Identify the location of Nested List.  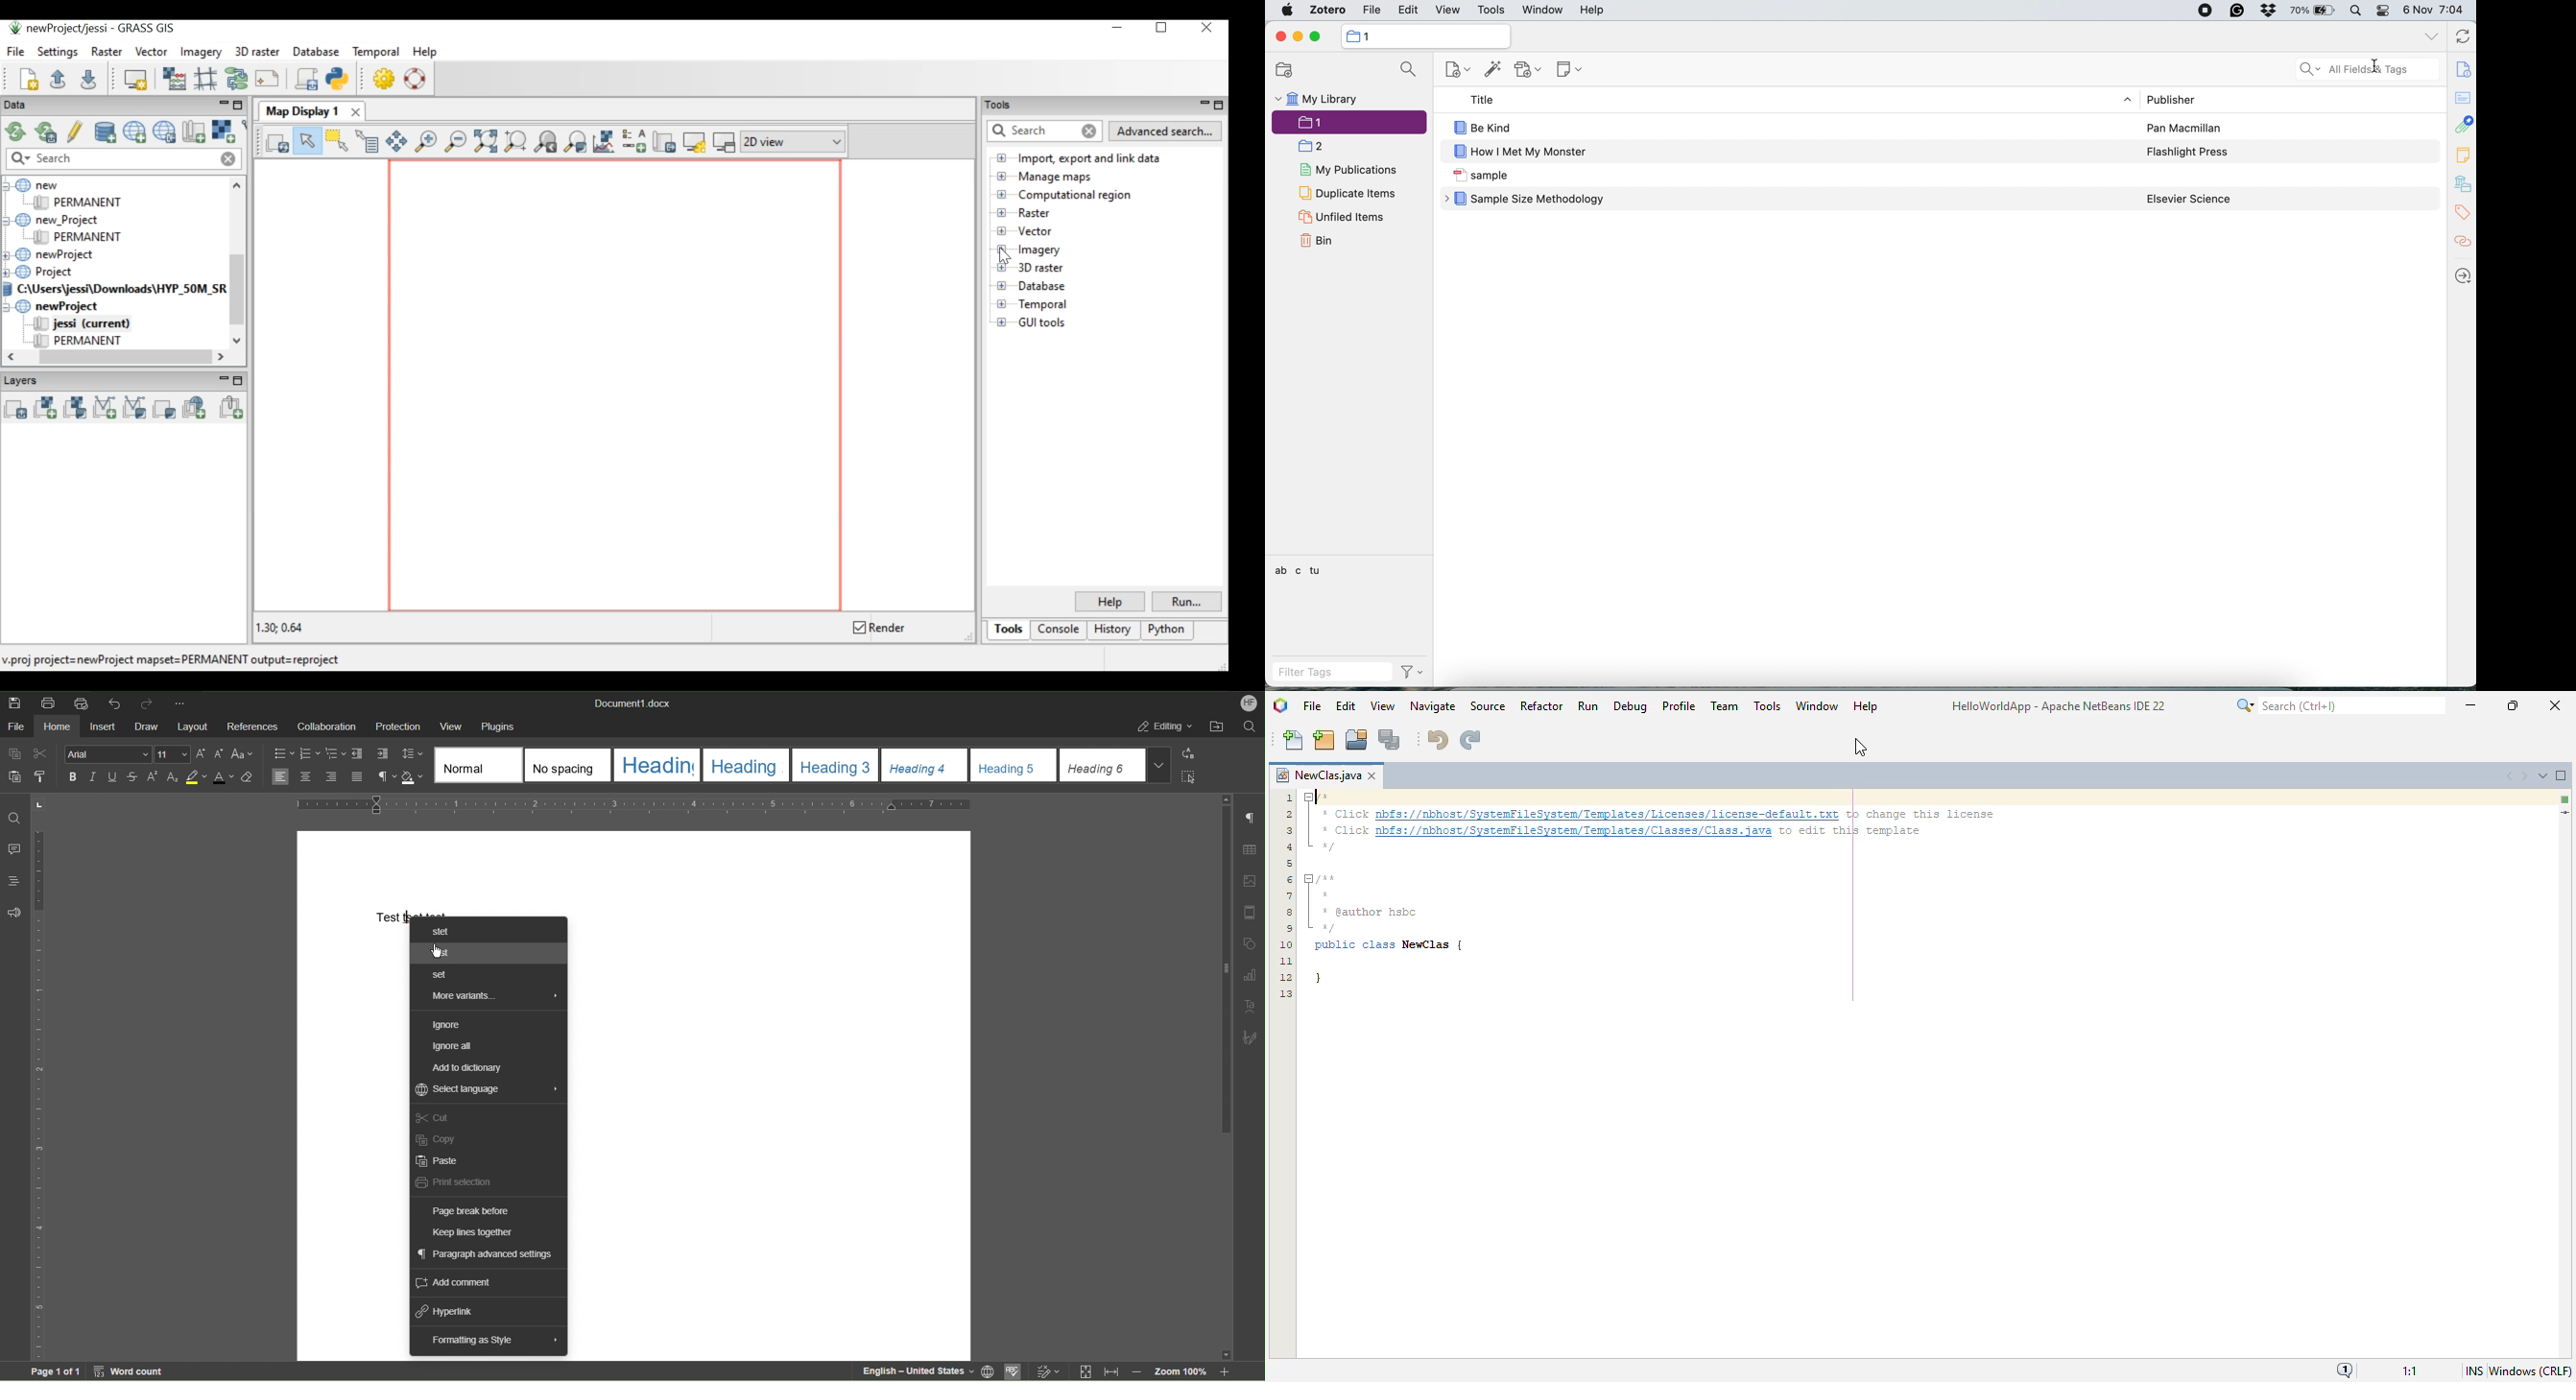
(336, 754).